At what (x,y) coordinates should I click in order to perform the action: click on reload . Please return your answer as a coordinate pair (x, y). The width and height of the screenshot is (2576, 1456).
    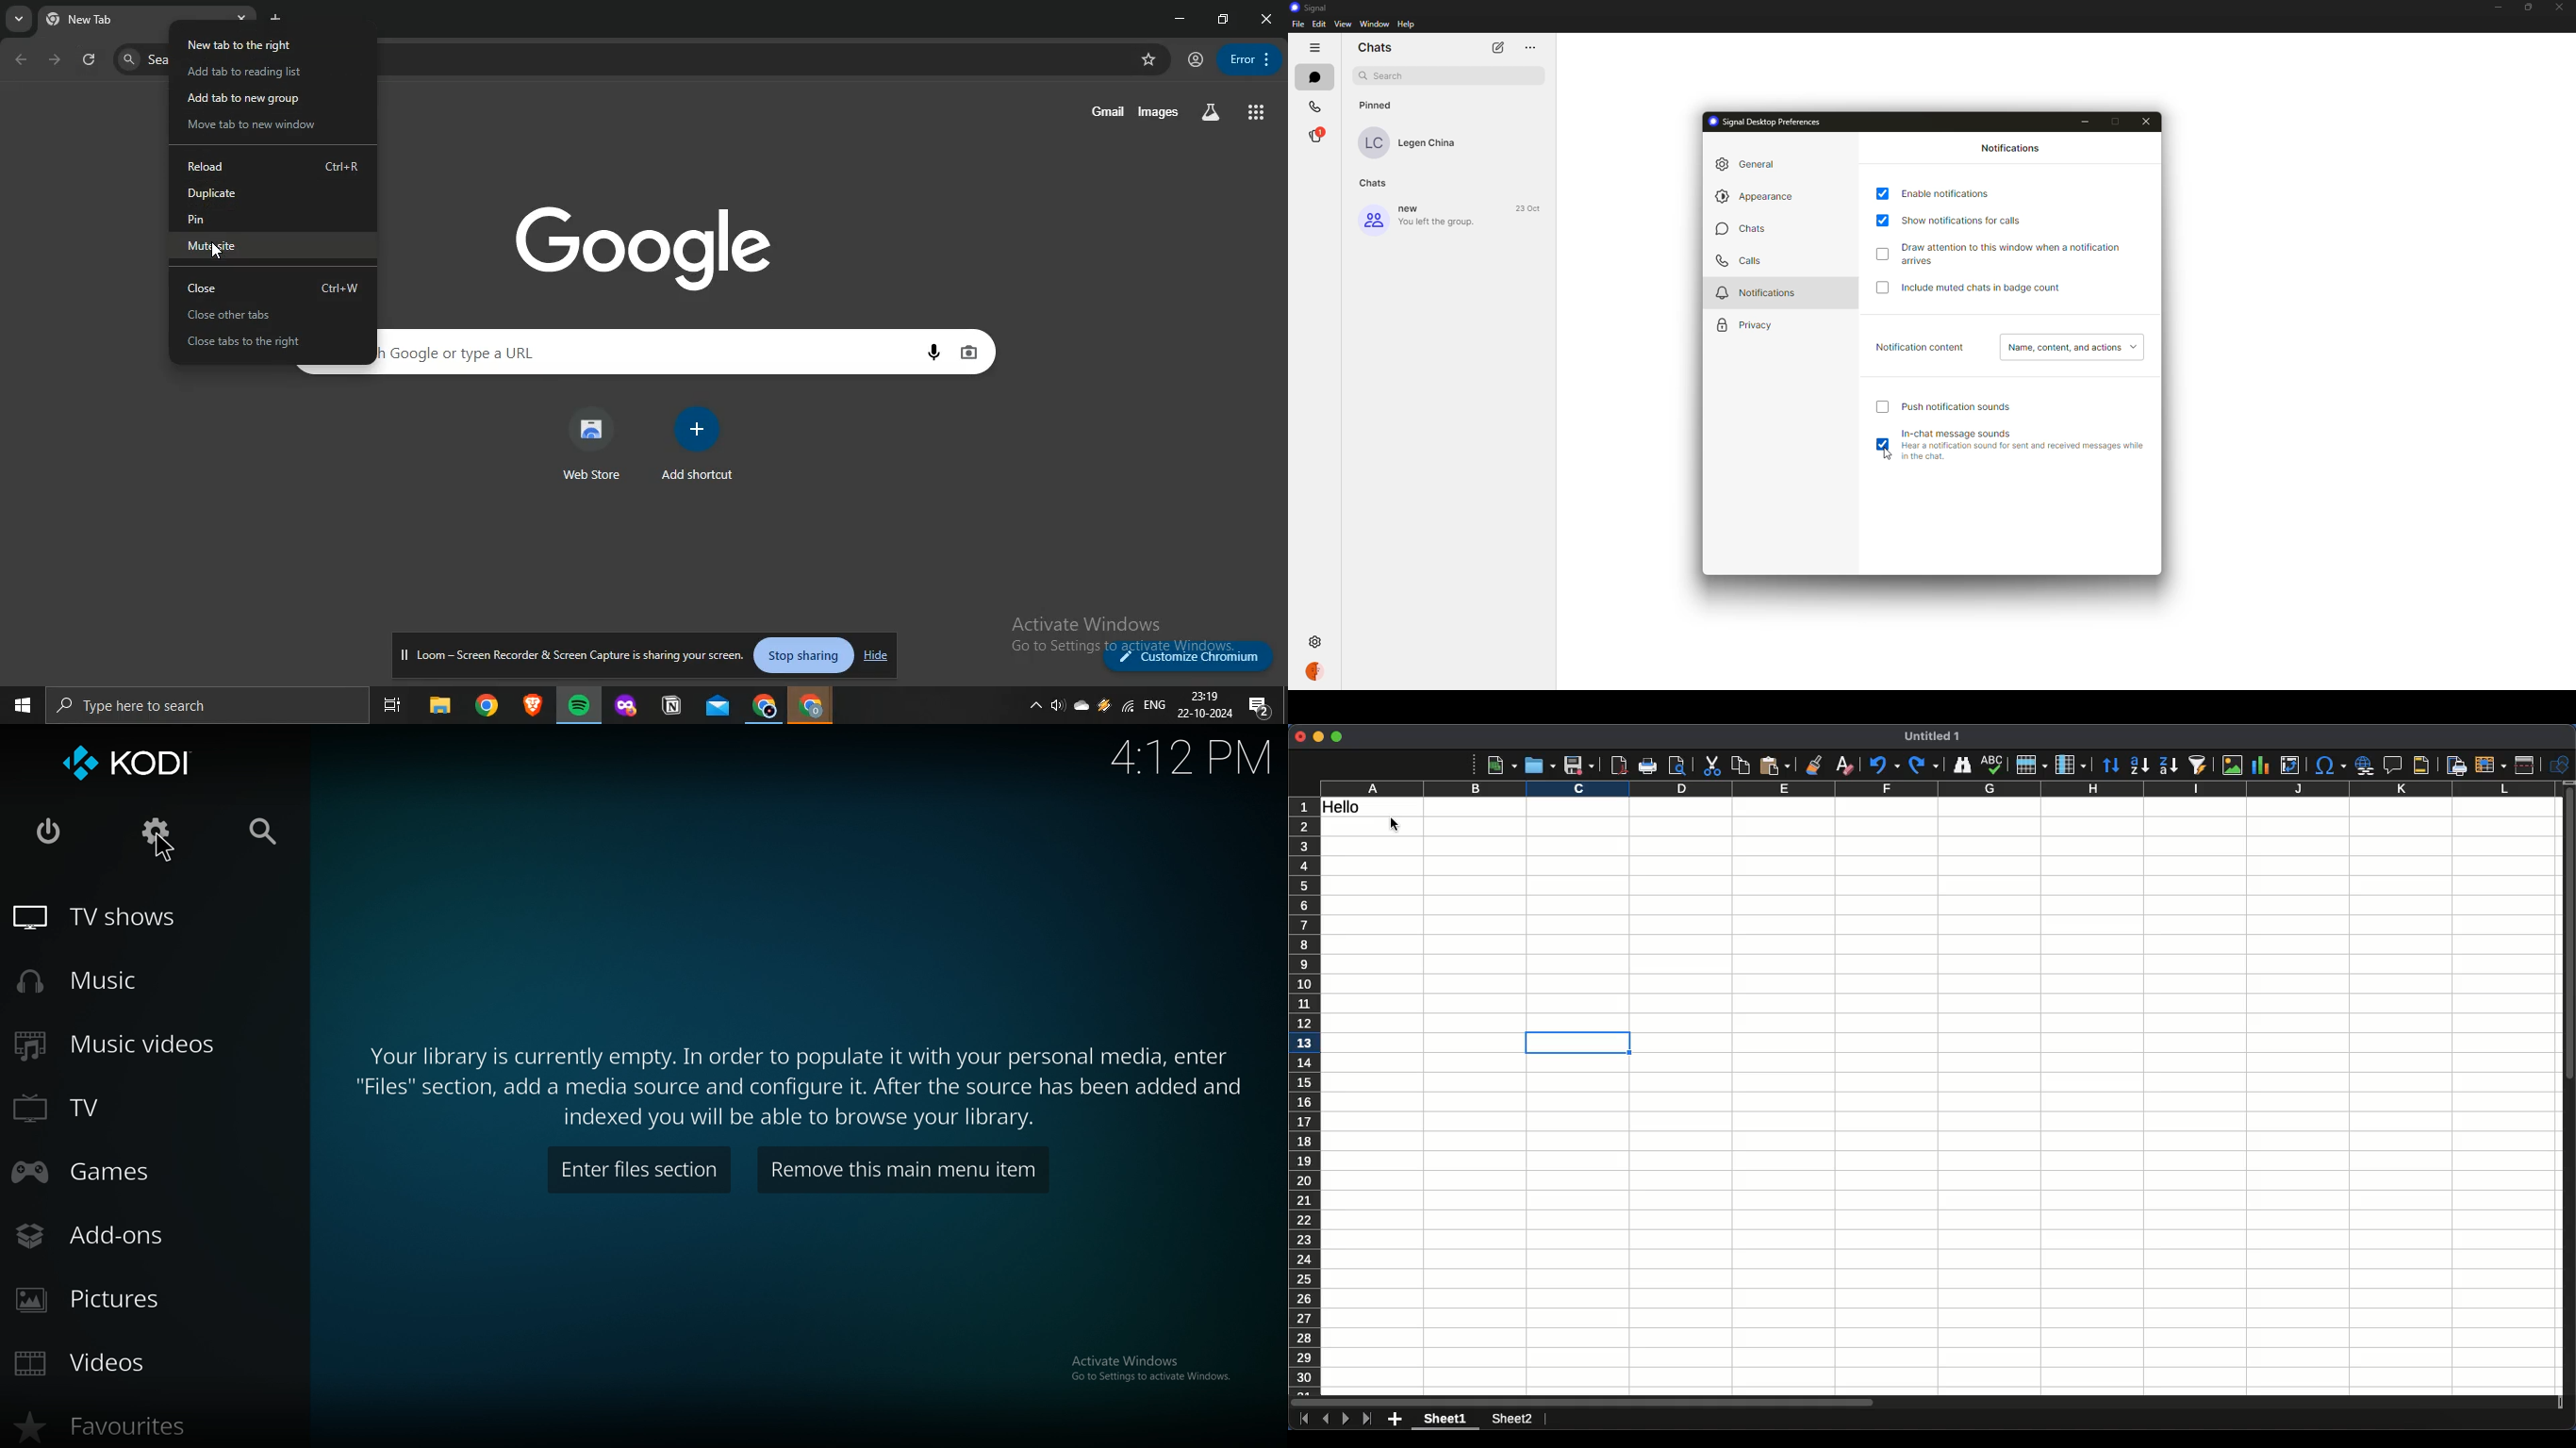
    Looking at the image, I should click on (272, 169).